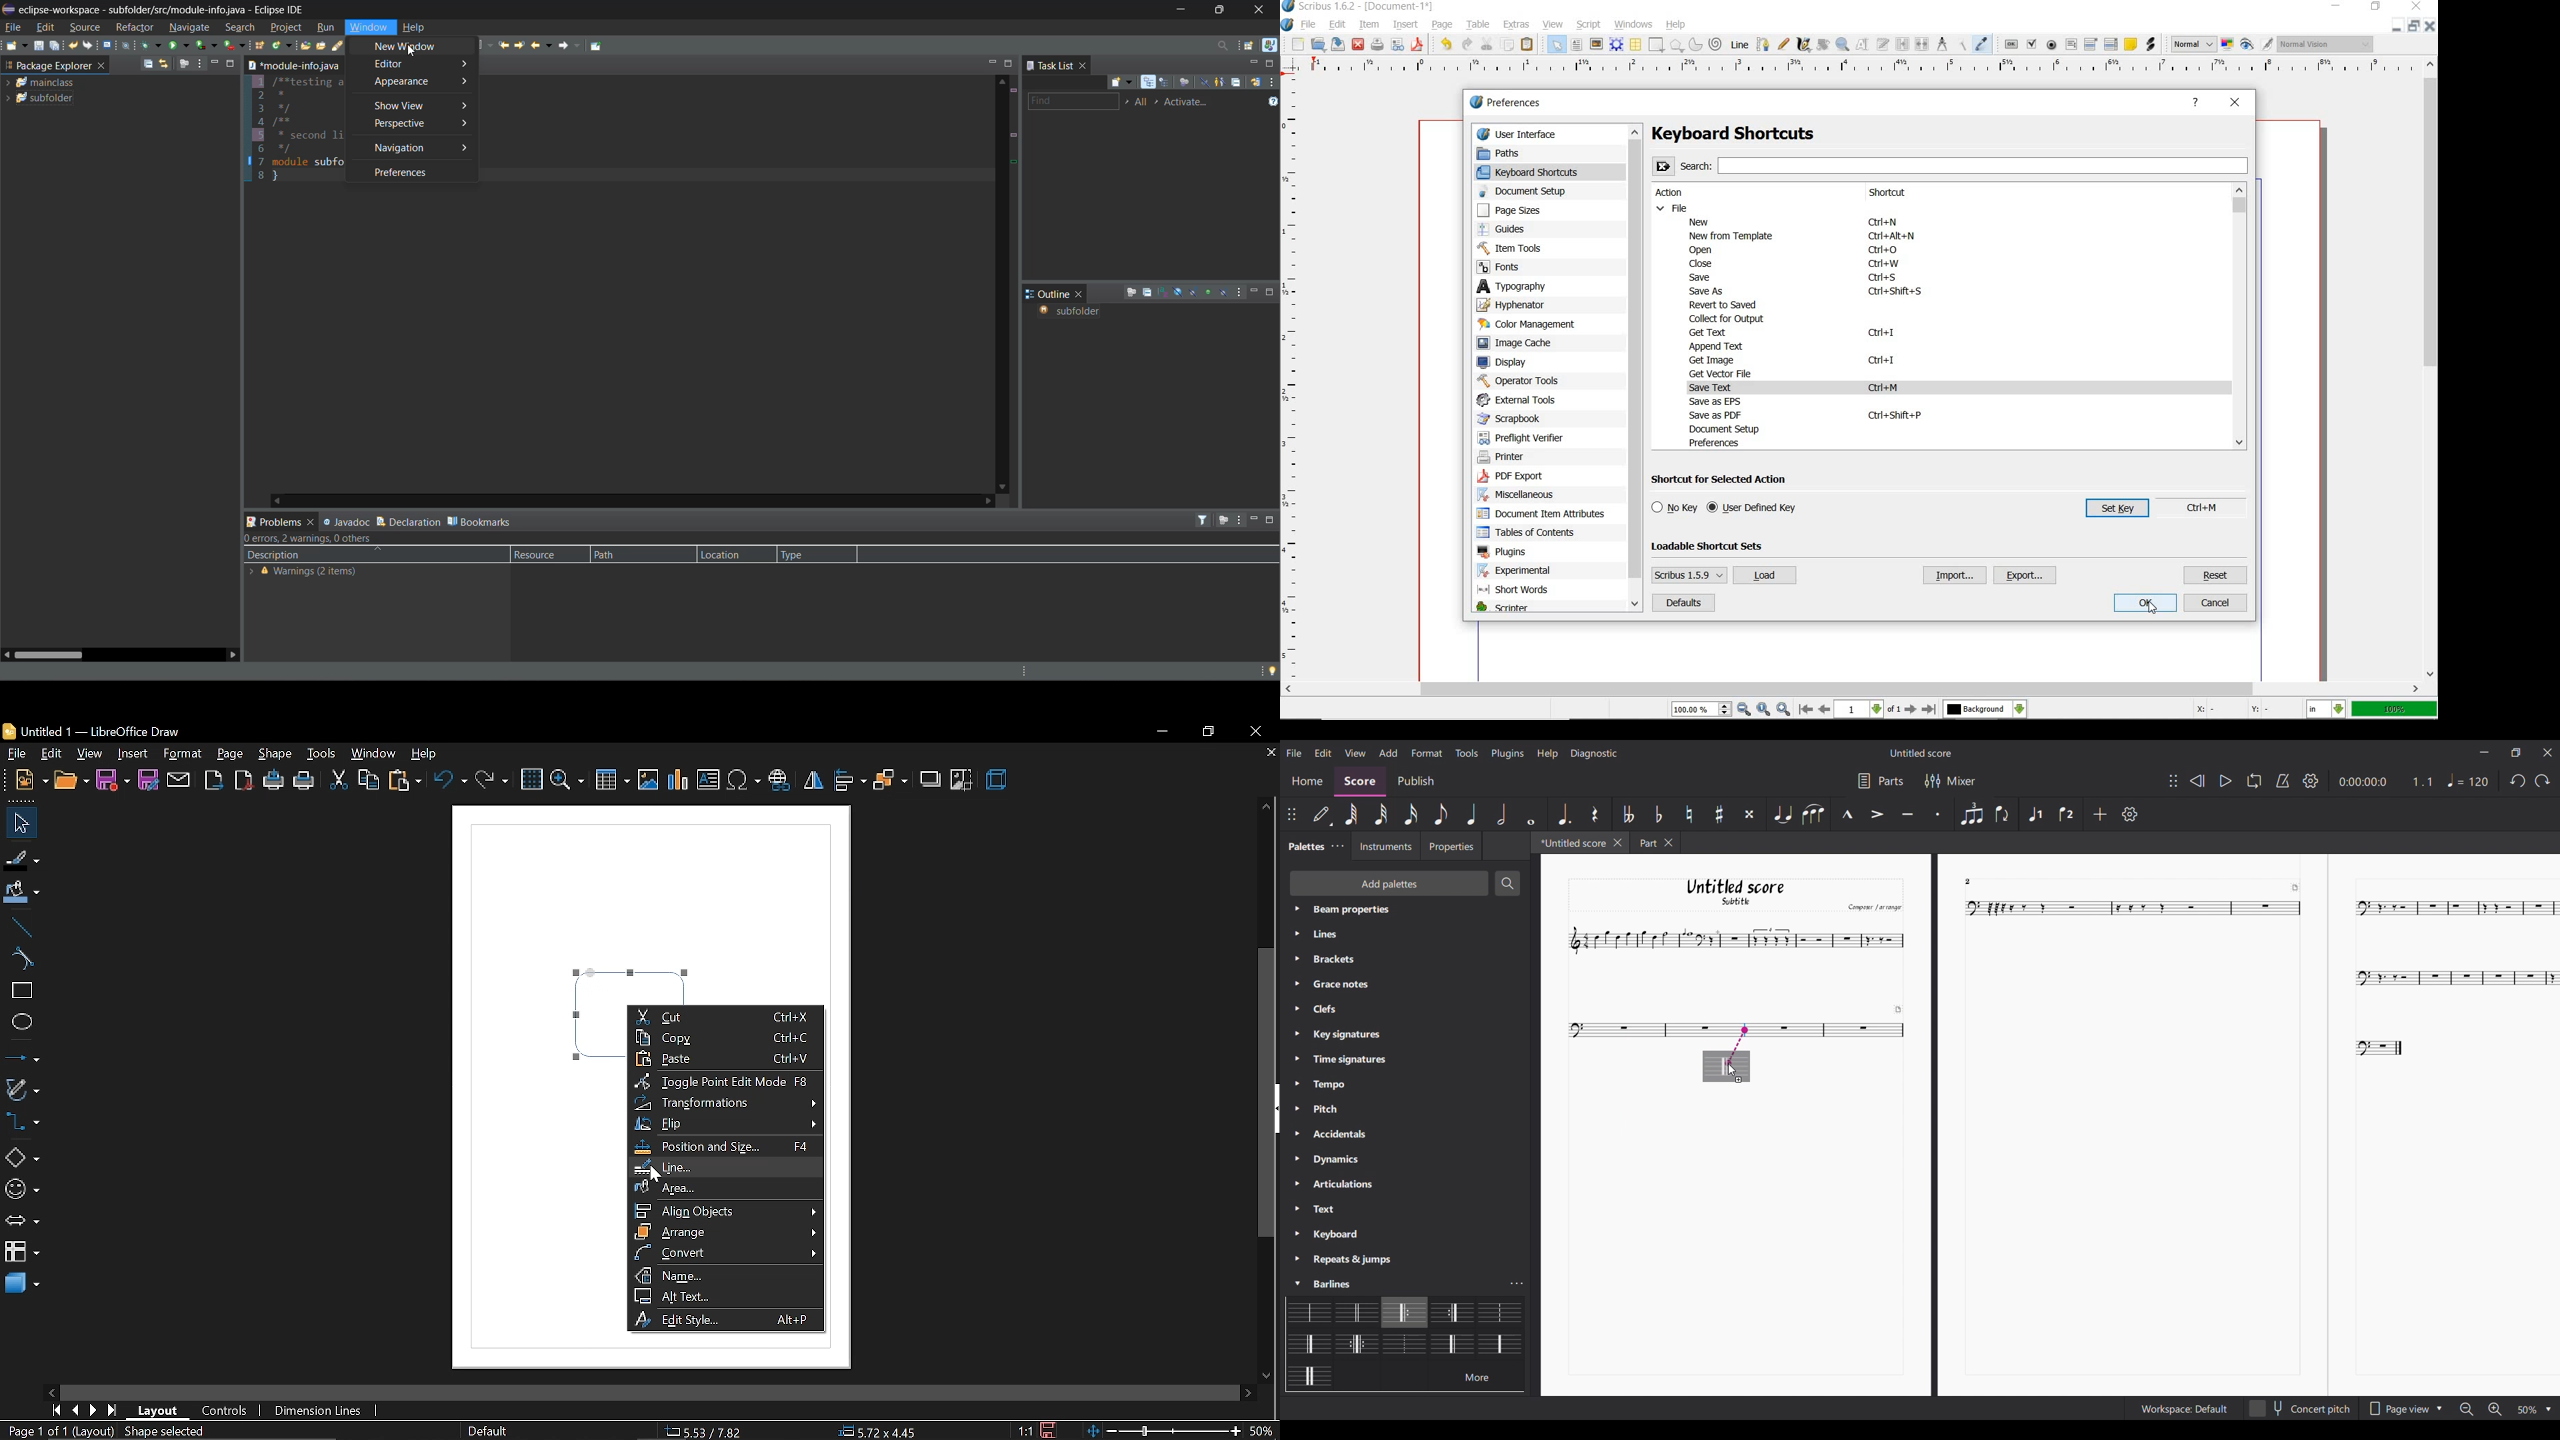 The width and height of the screenshot is (2576, 1456). I want to click on open perspective, so click(1251, 46).